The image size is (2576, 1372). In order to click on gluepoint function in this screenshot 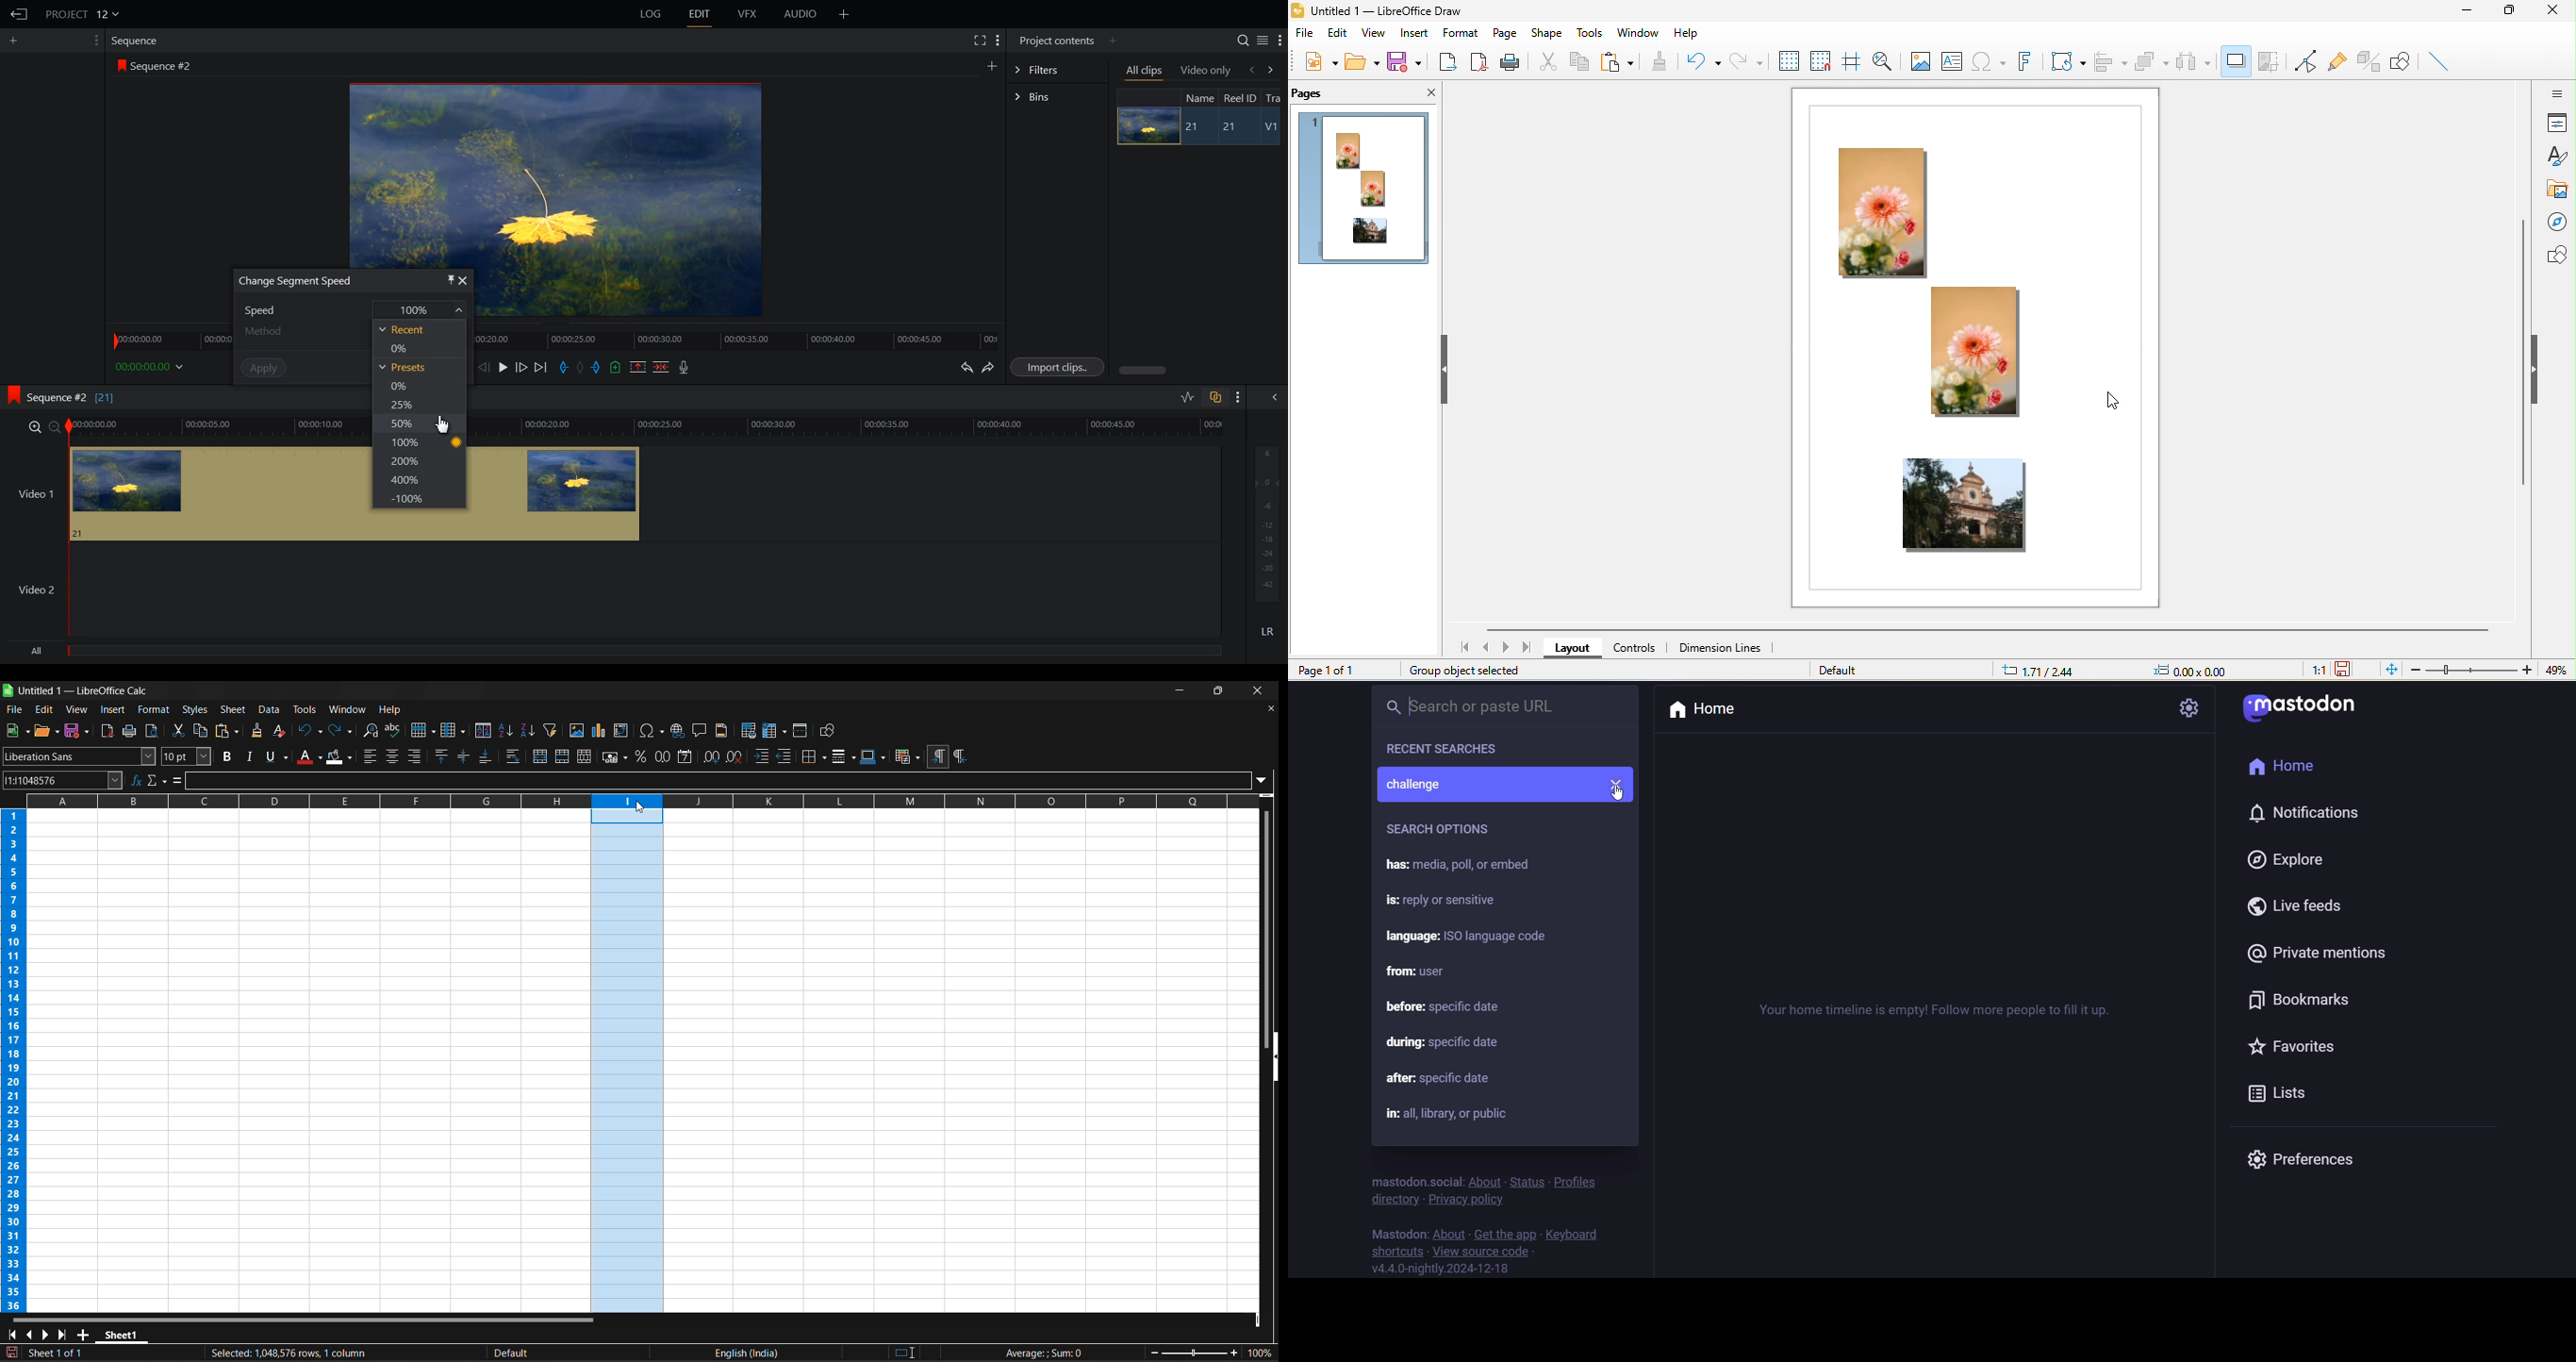, I will do `click(2338, 62)`.